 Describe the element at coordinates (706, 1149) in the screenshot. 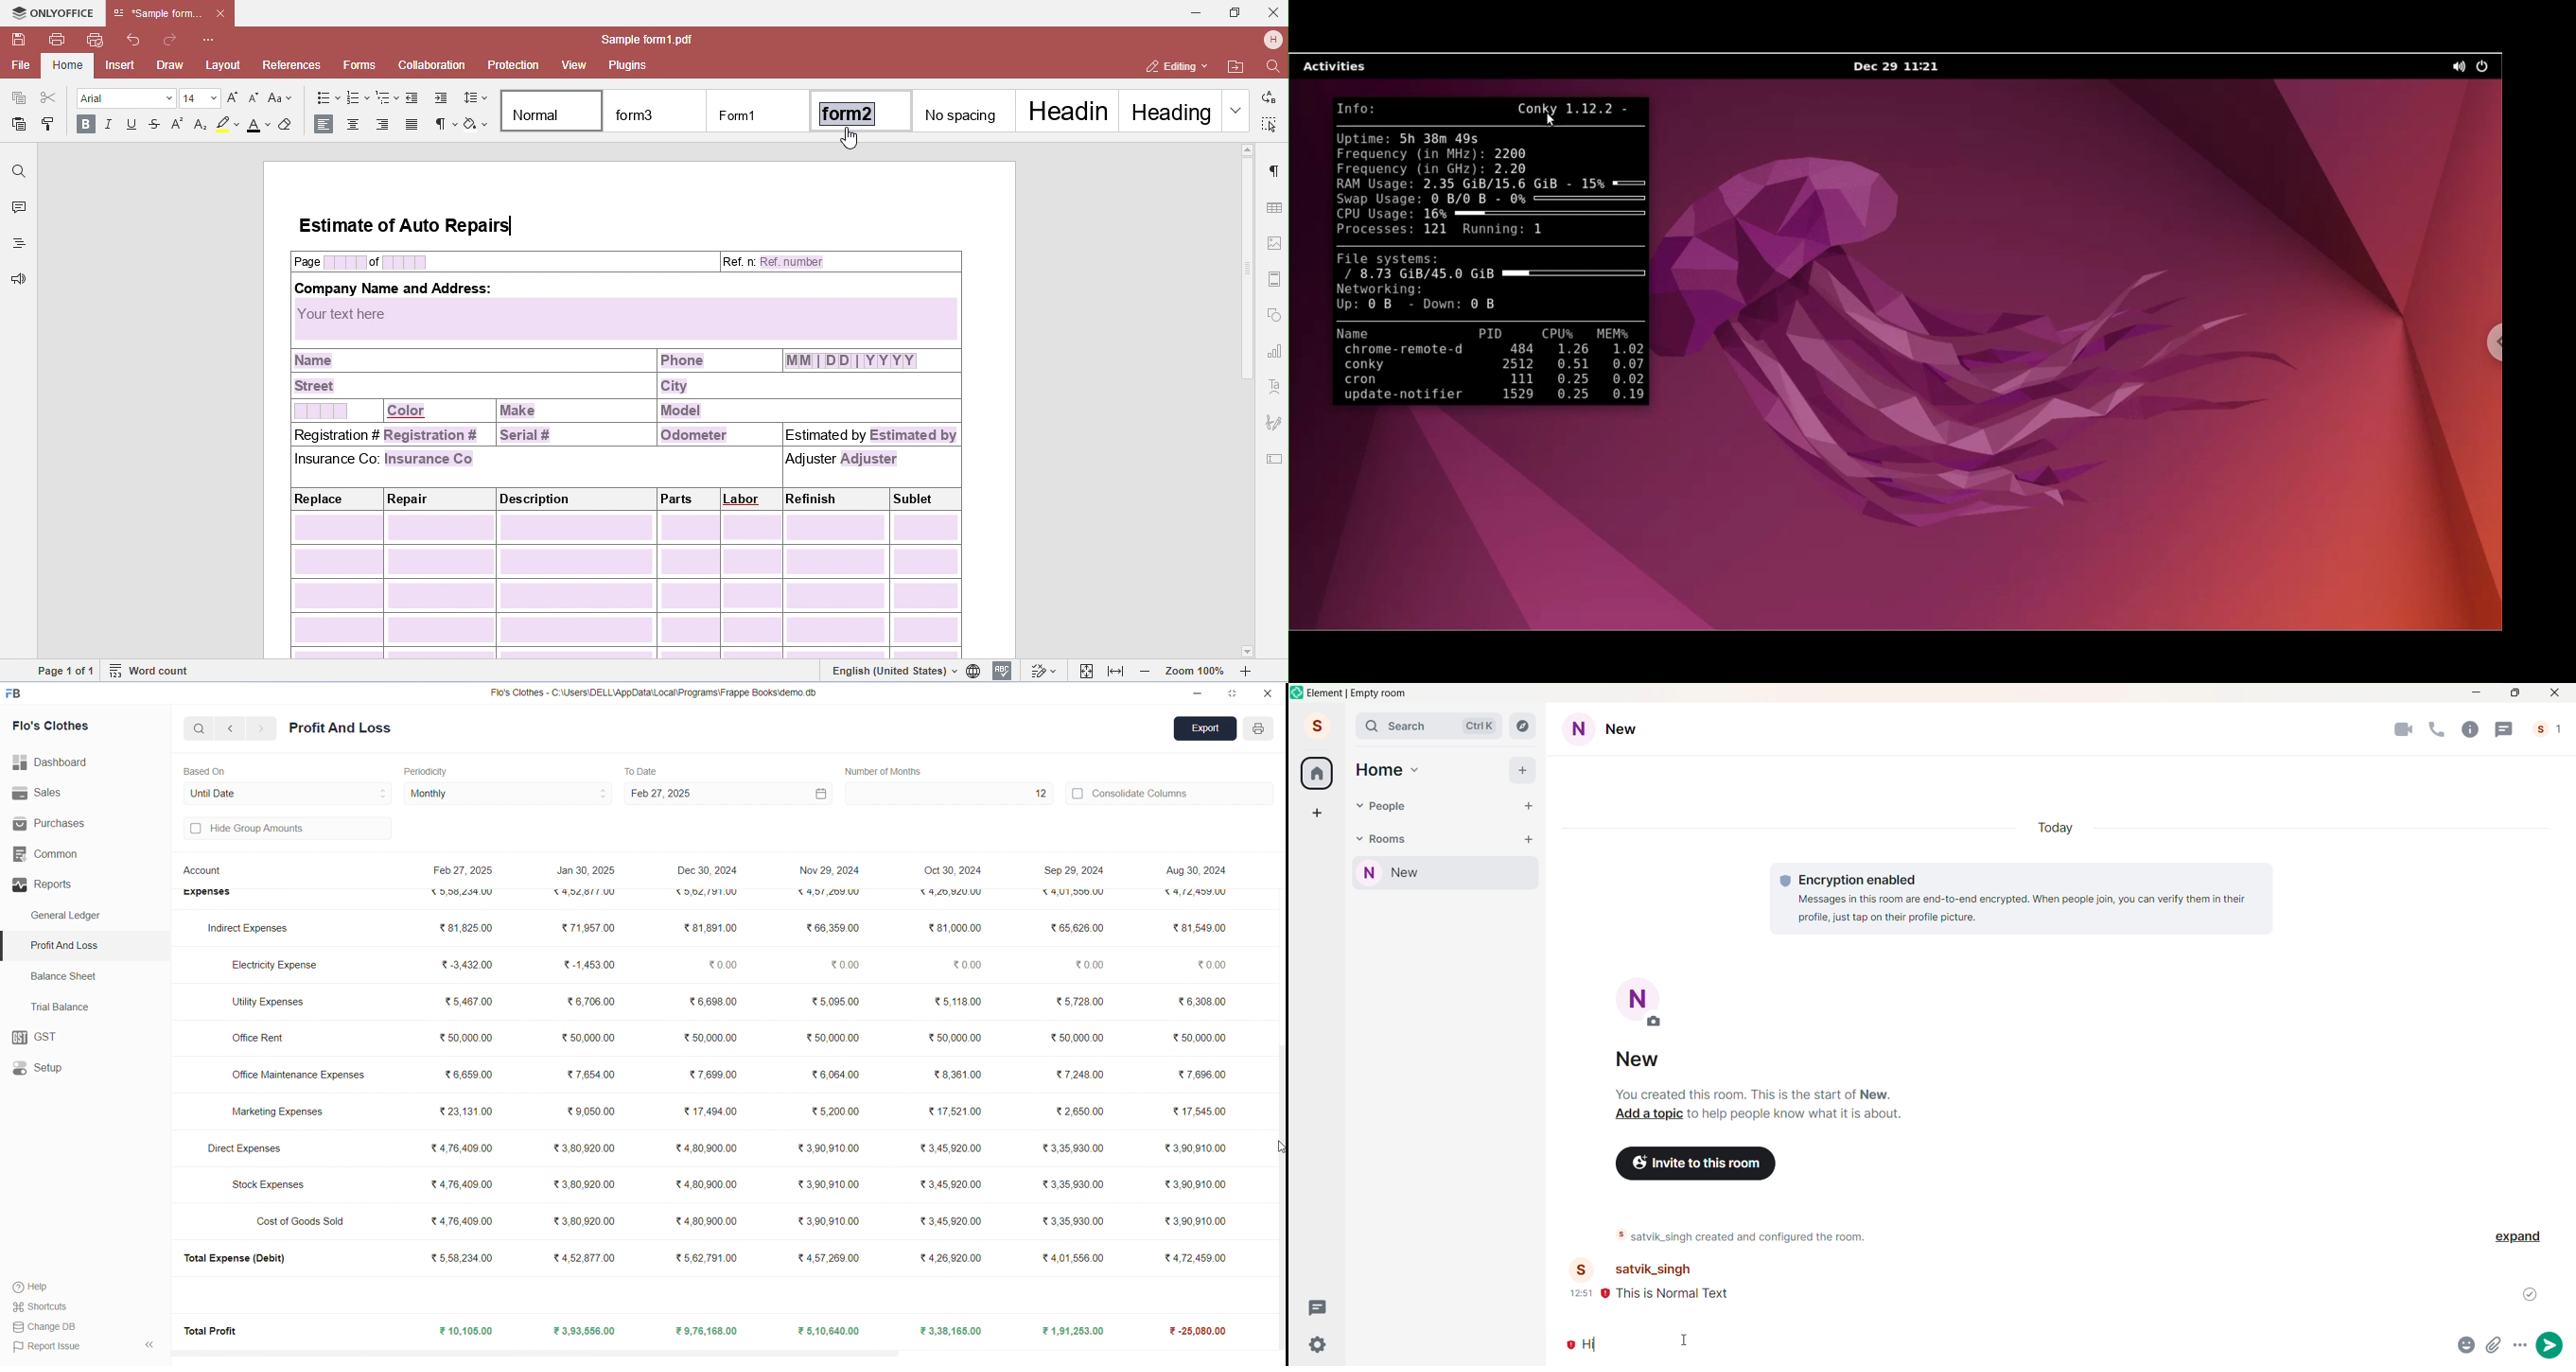

I see `₹4,80,900.00` at that location.